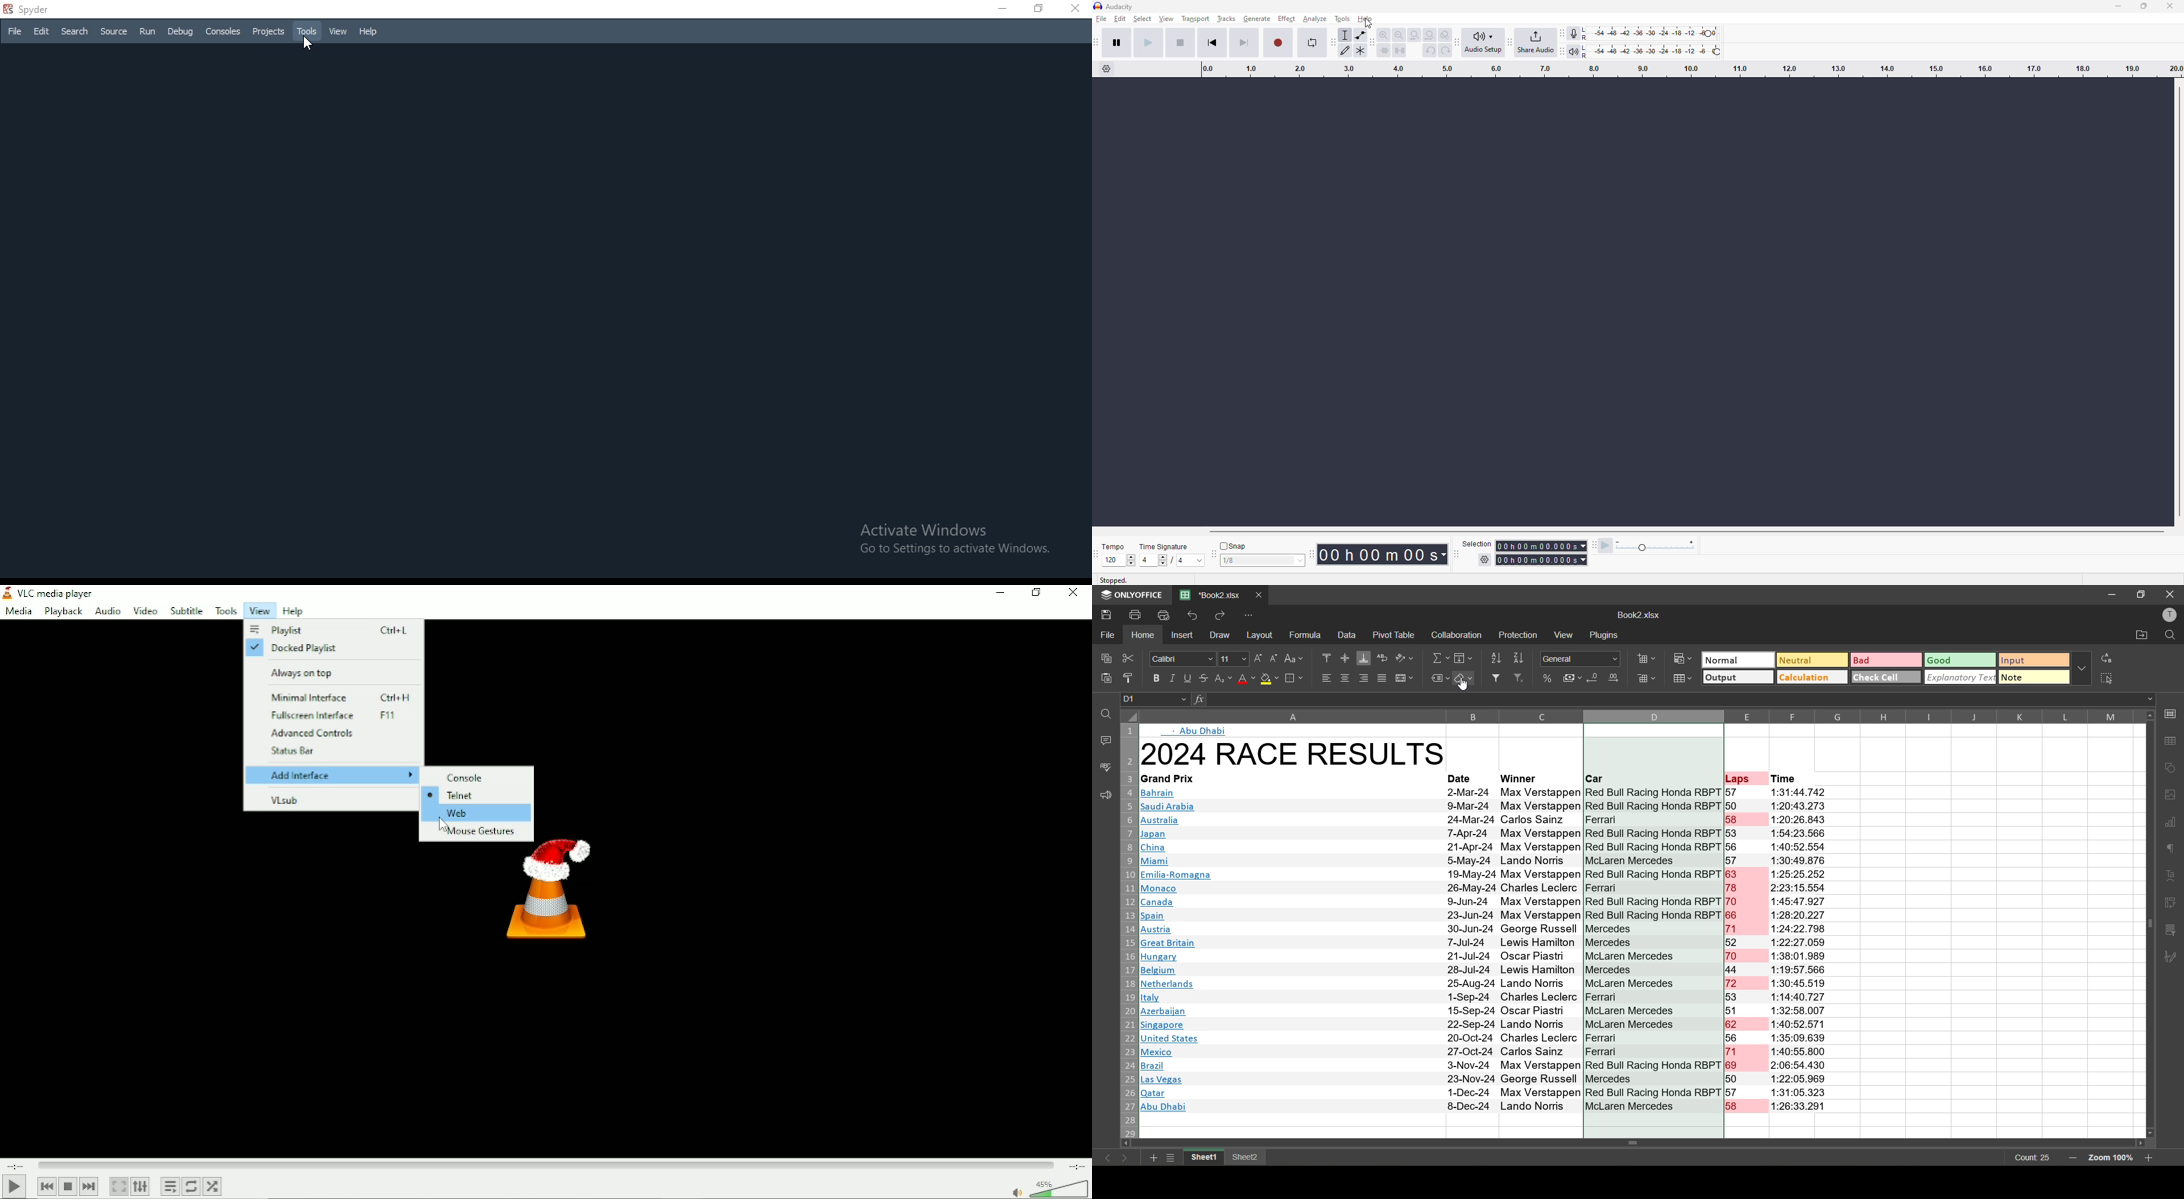 The image size is (2184, 1204). Describe the element at coordinates (188, 611) in the screenshot. I see `Subtitle` at that location.